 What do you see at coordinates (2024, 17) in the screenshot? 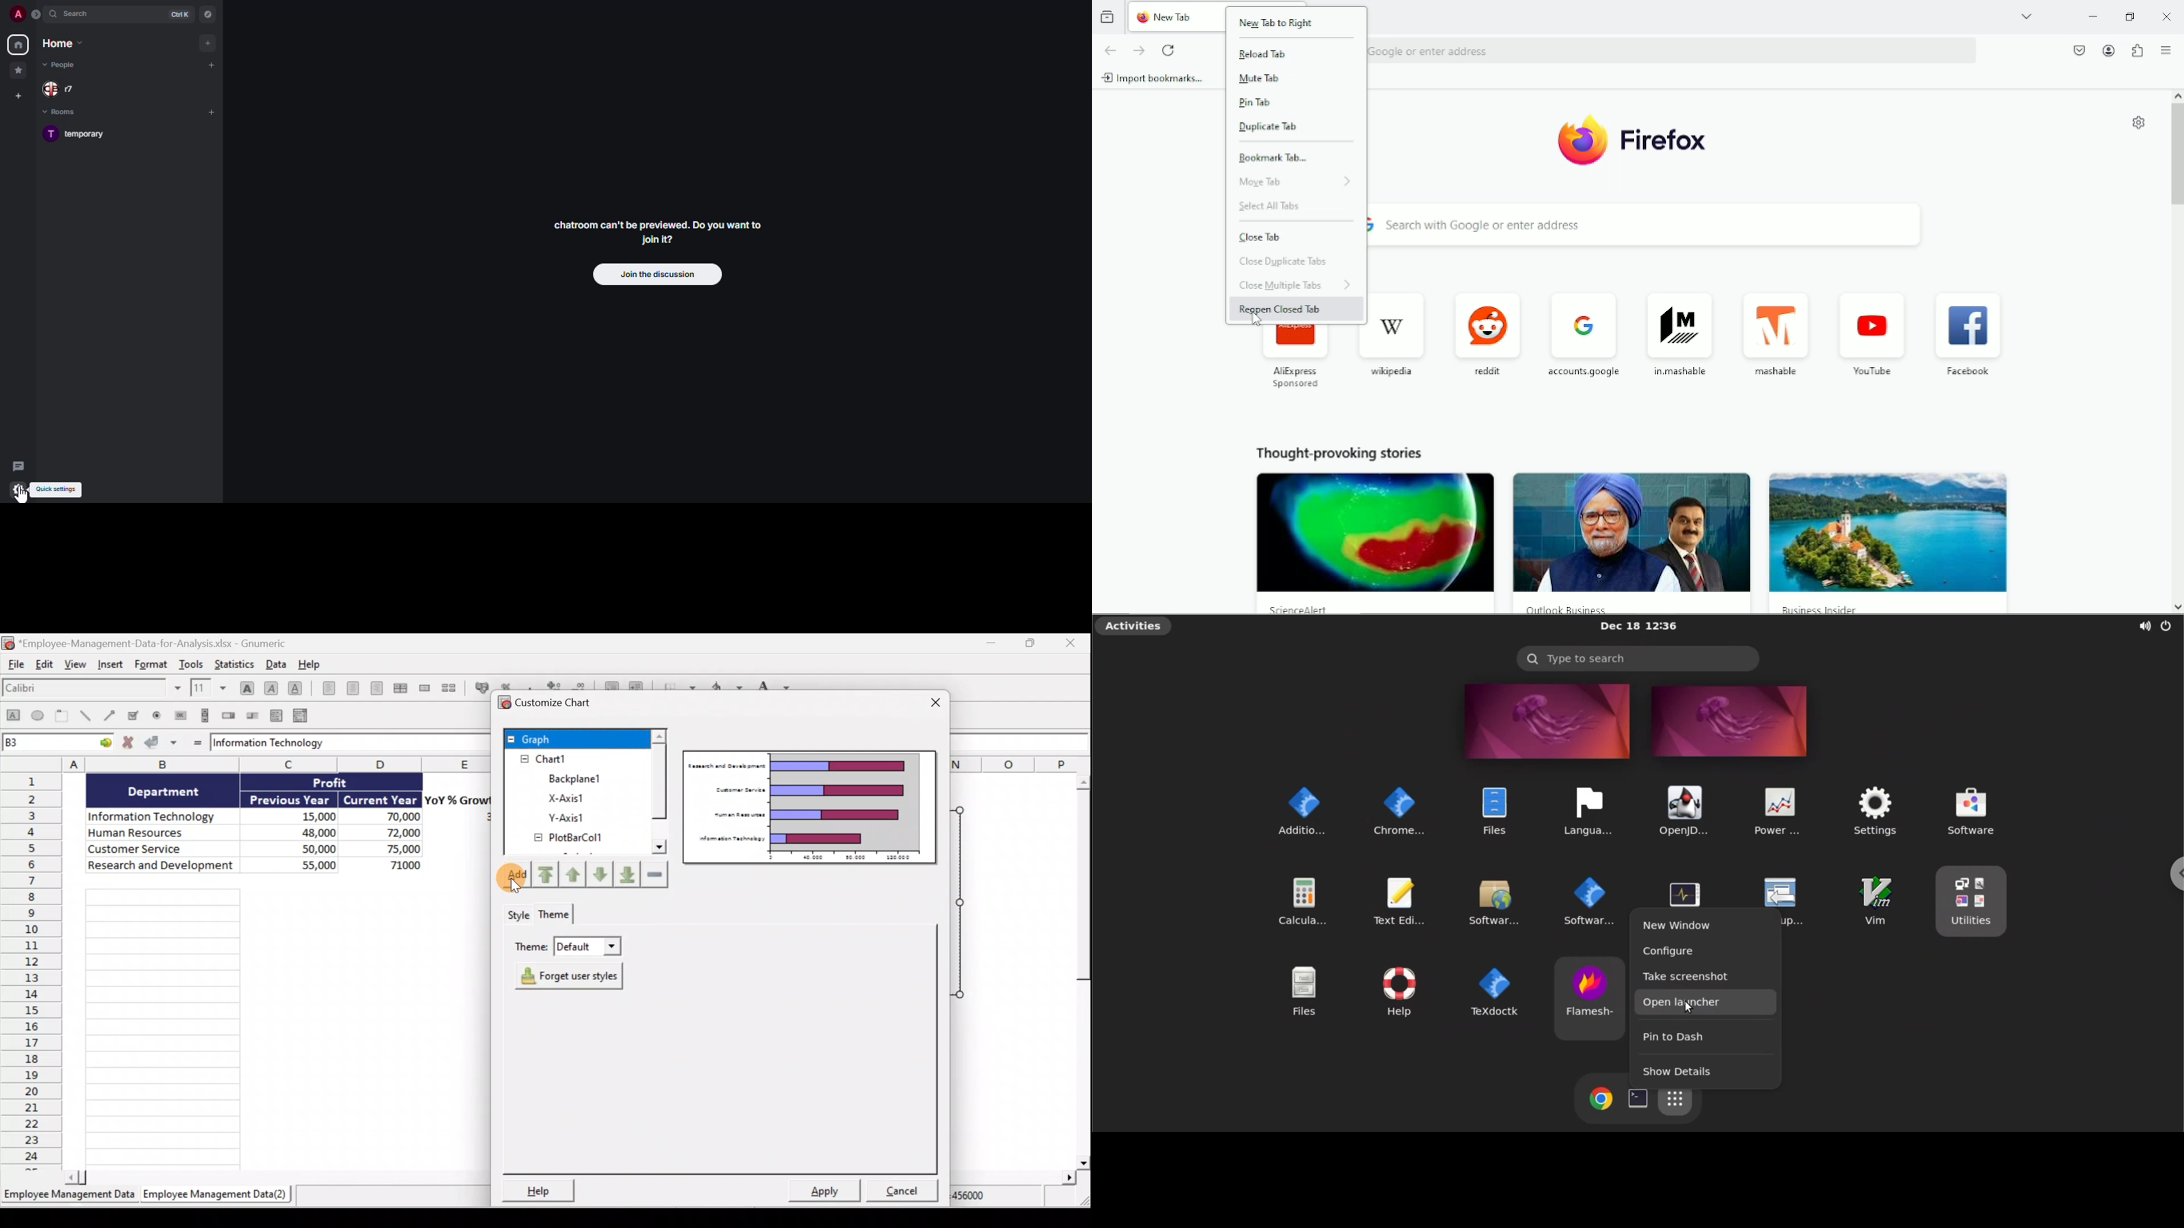
I see `List all tabs` at bounding box center [2024, 17].